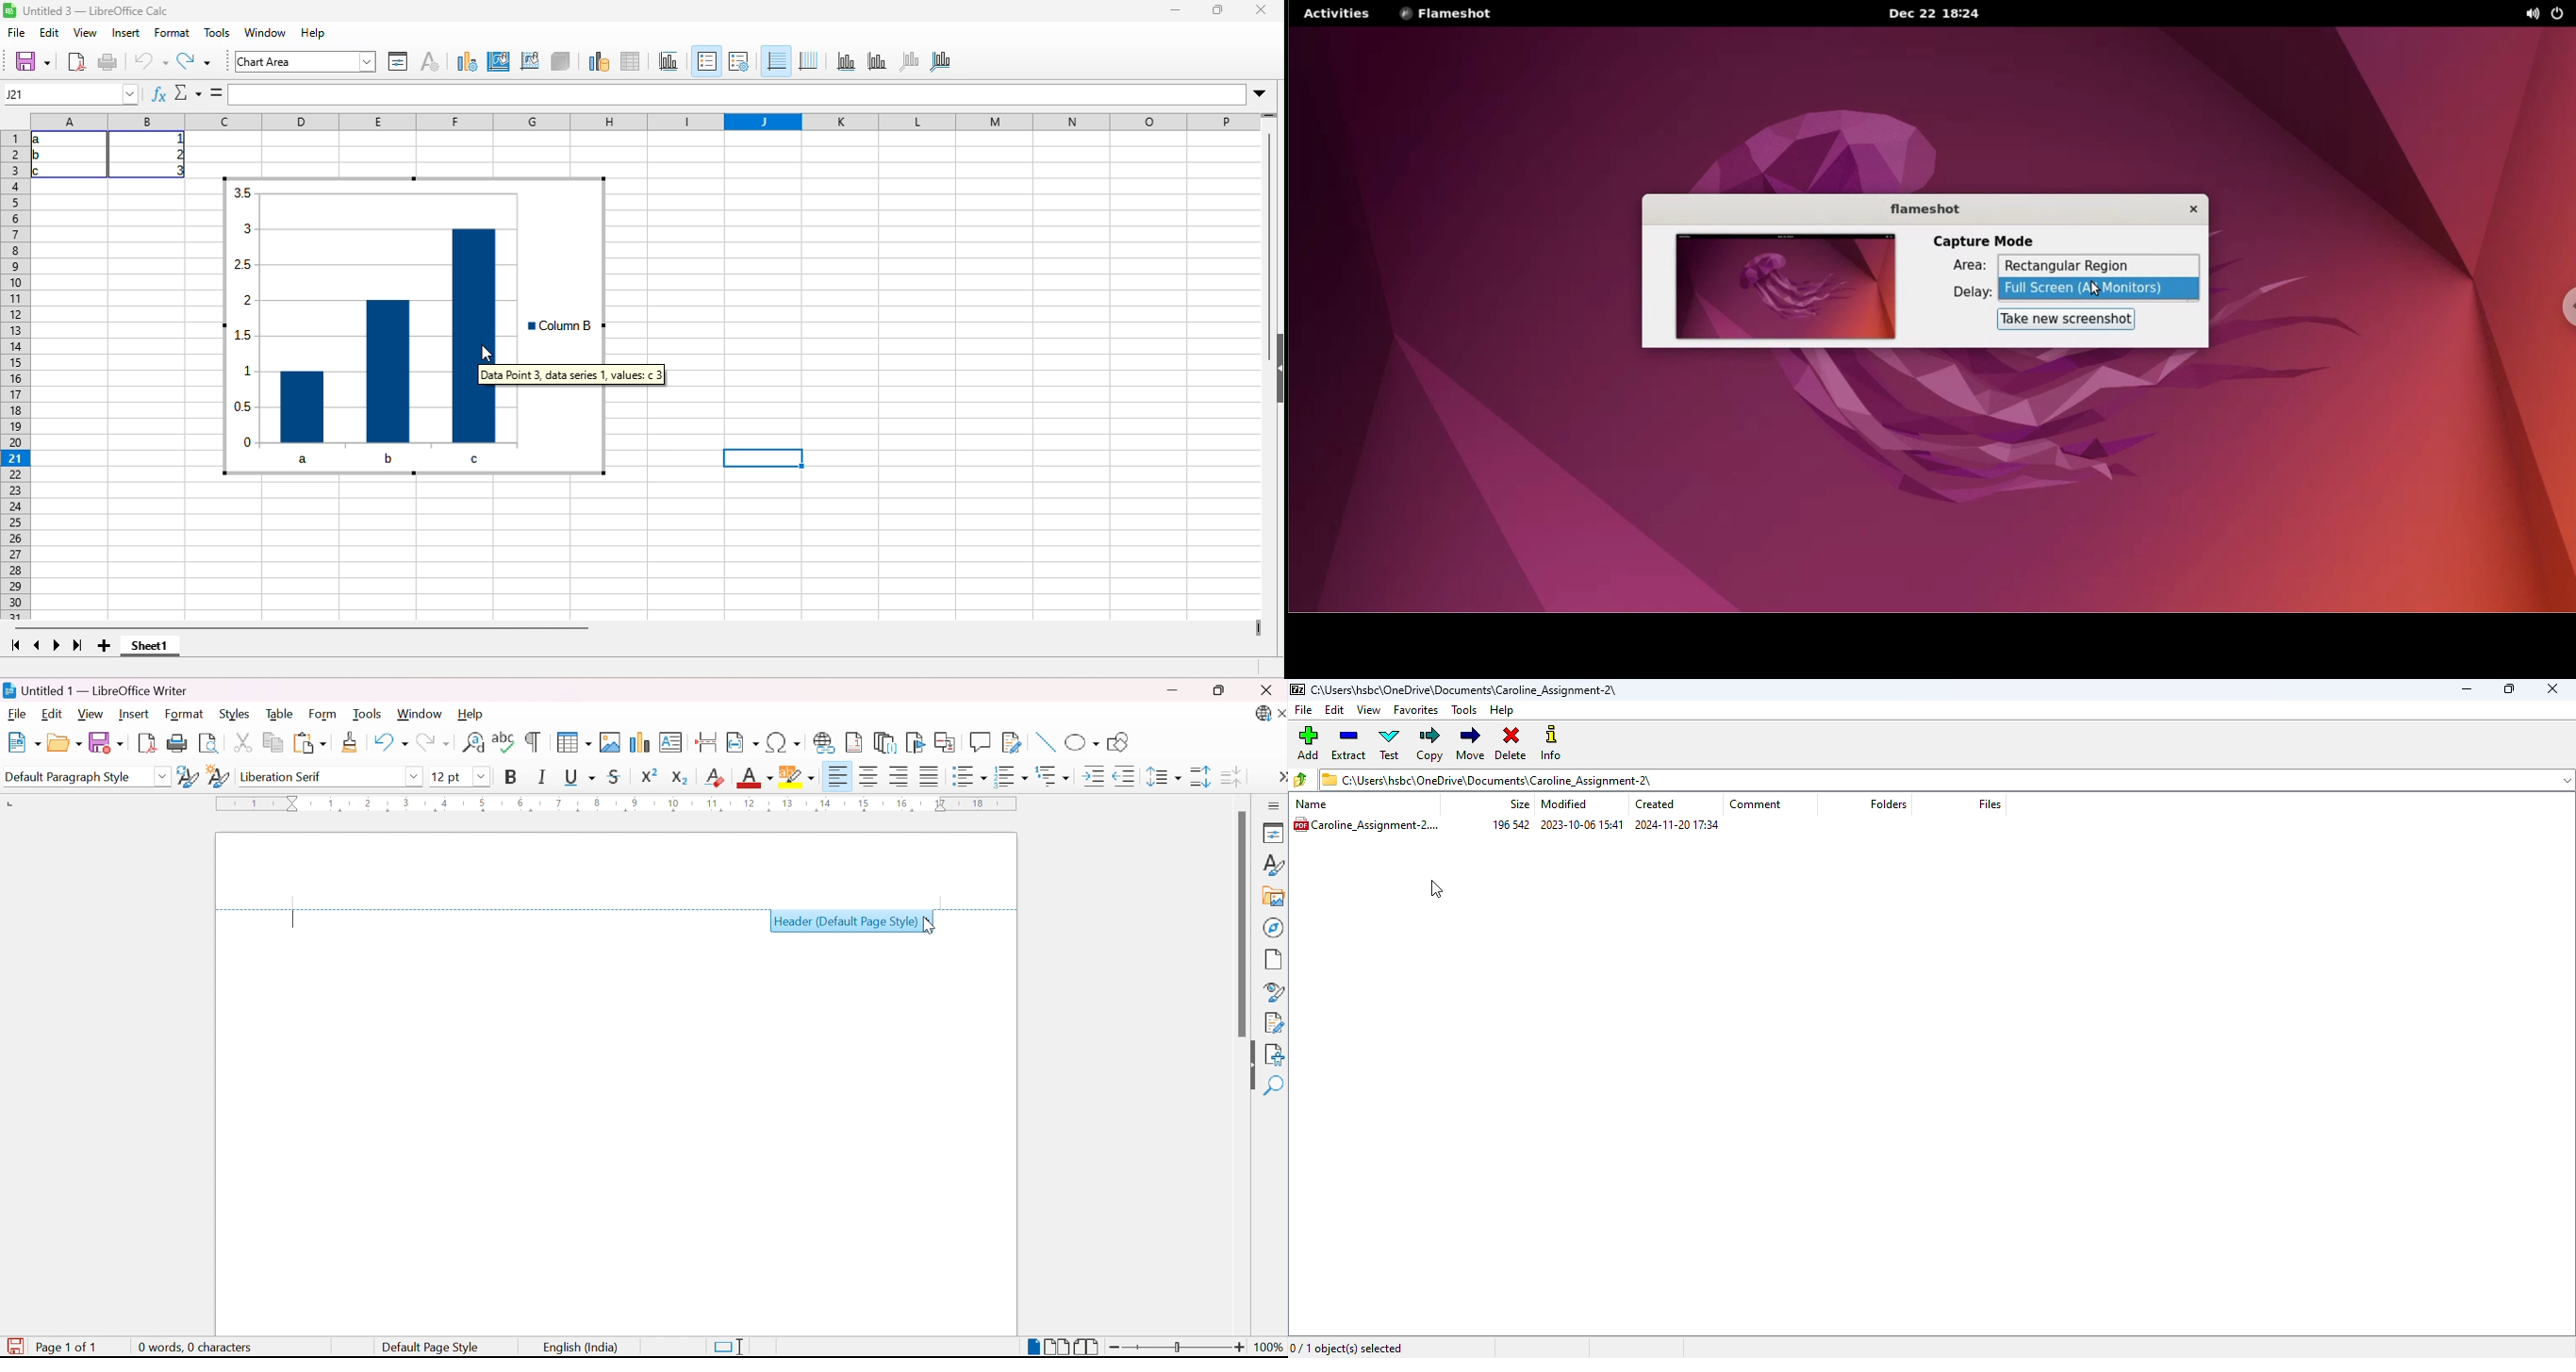 Image resolution: width=2576 pixels, height=1372 pixels. I want to click on Accessibility check, so click(1275, 1053).